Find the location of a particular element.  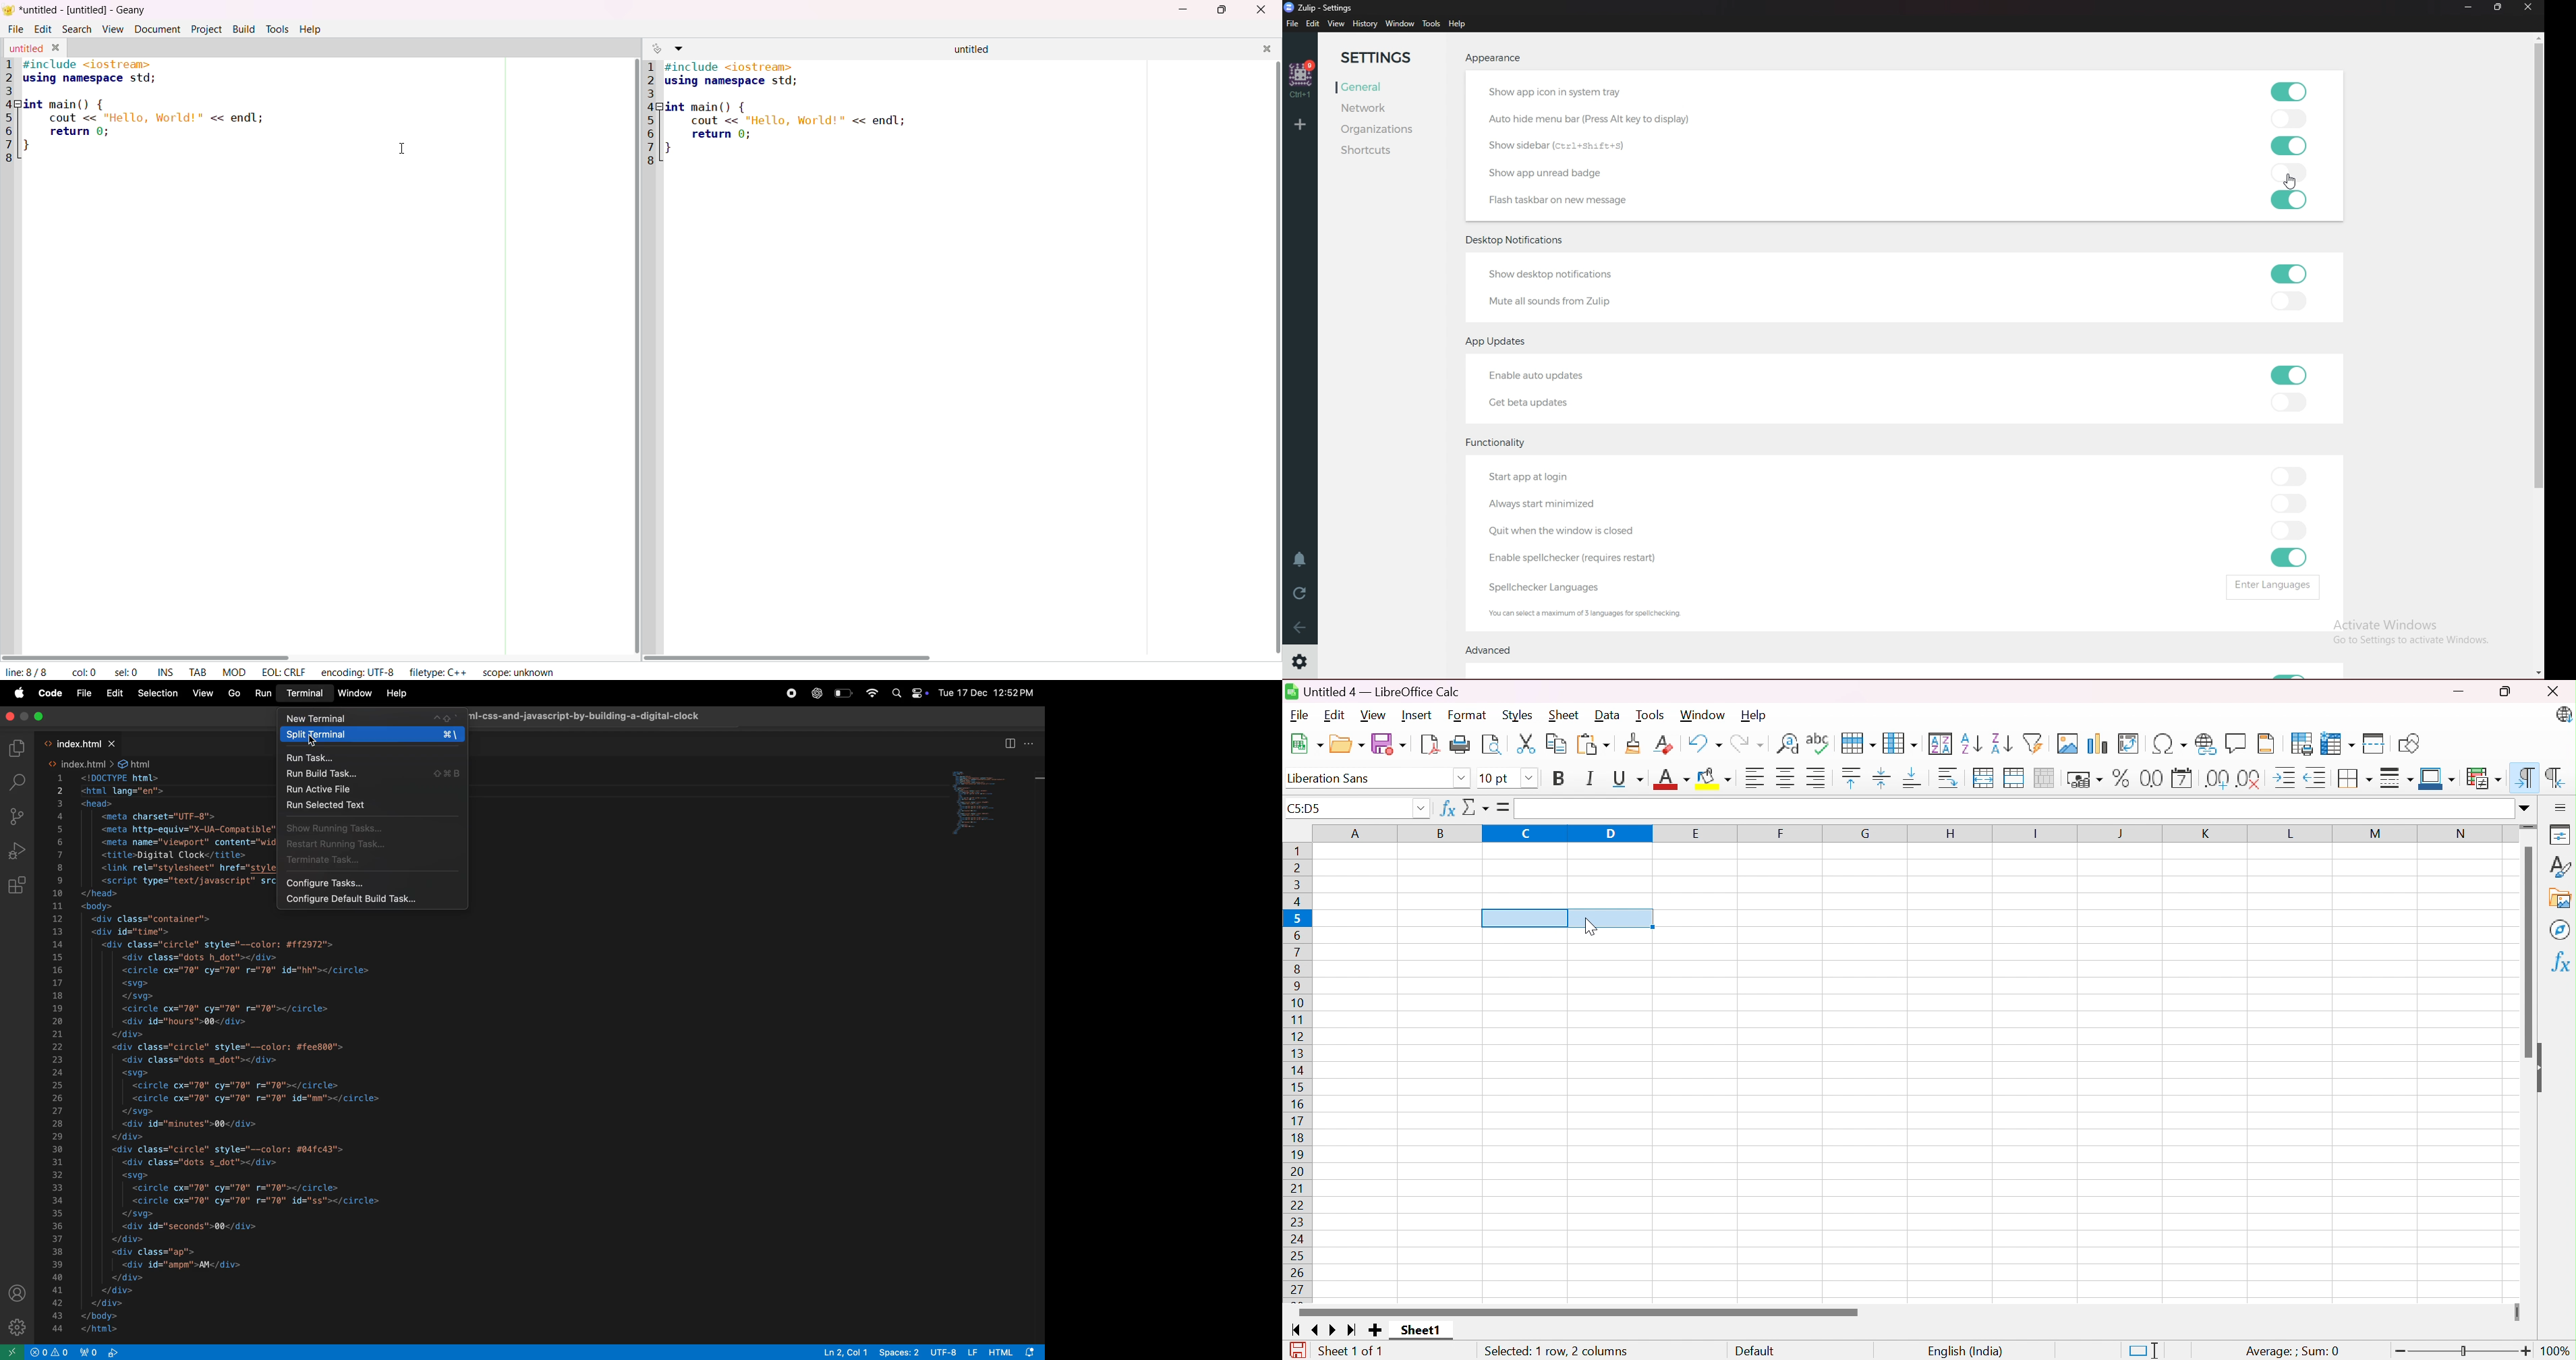

Copy is located at coordinates (1557, 744).